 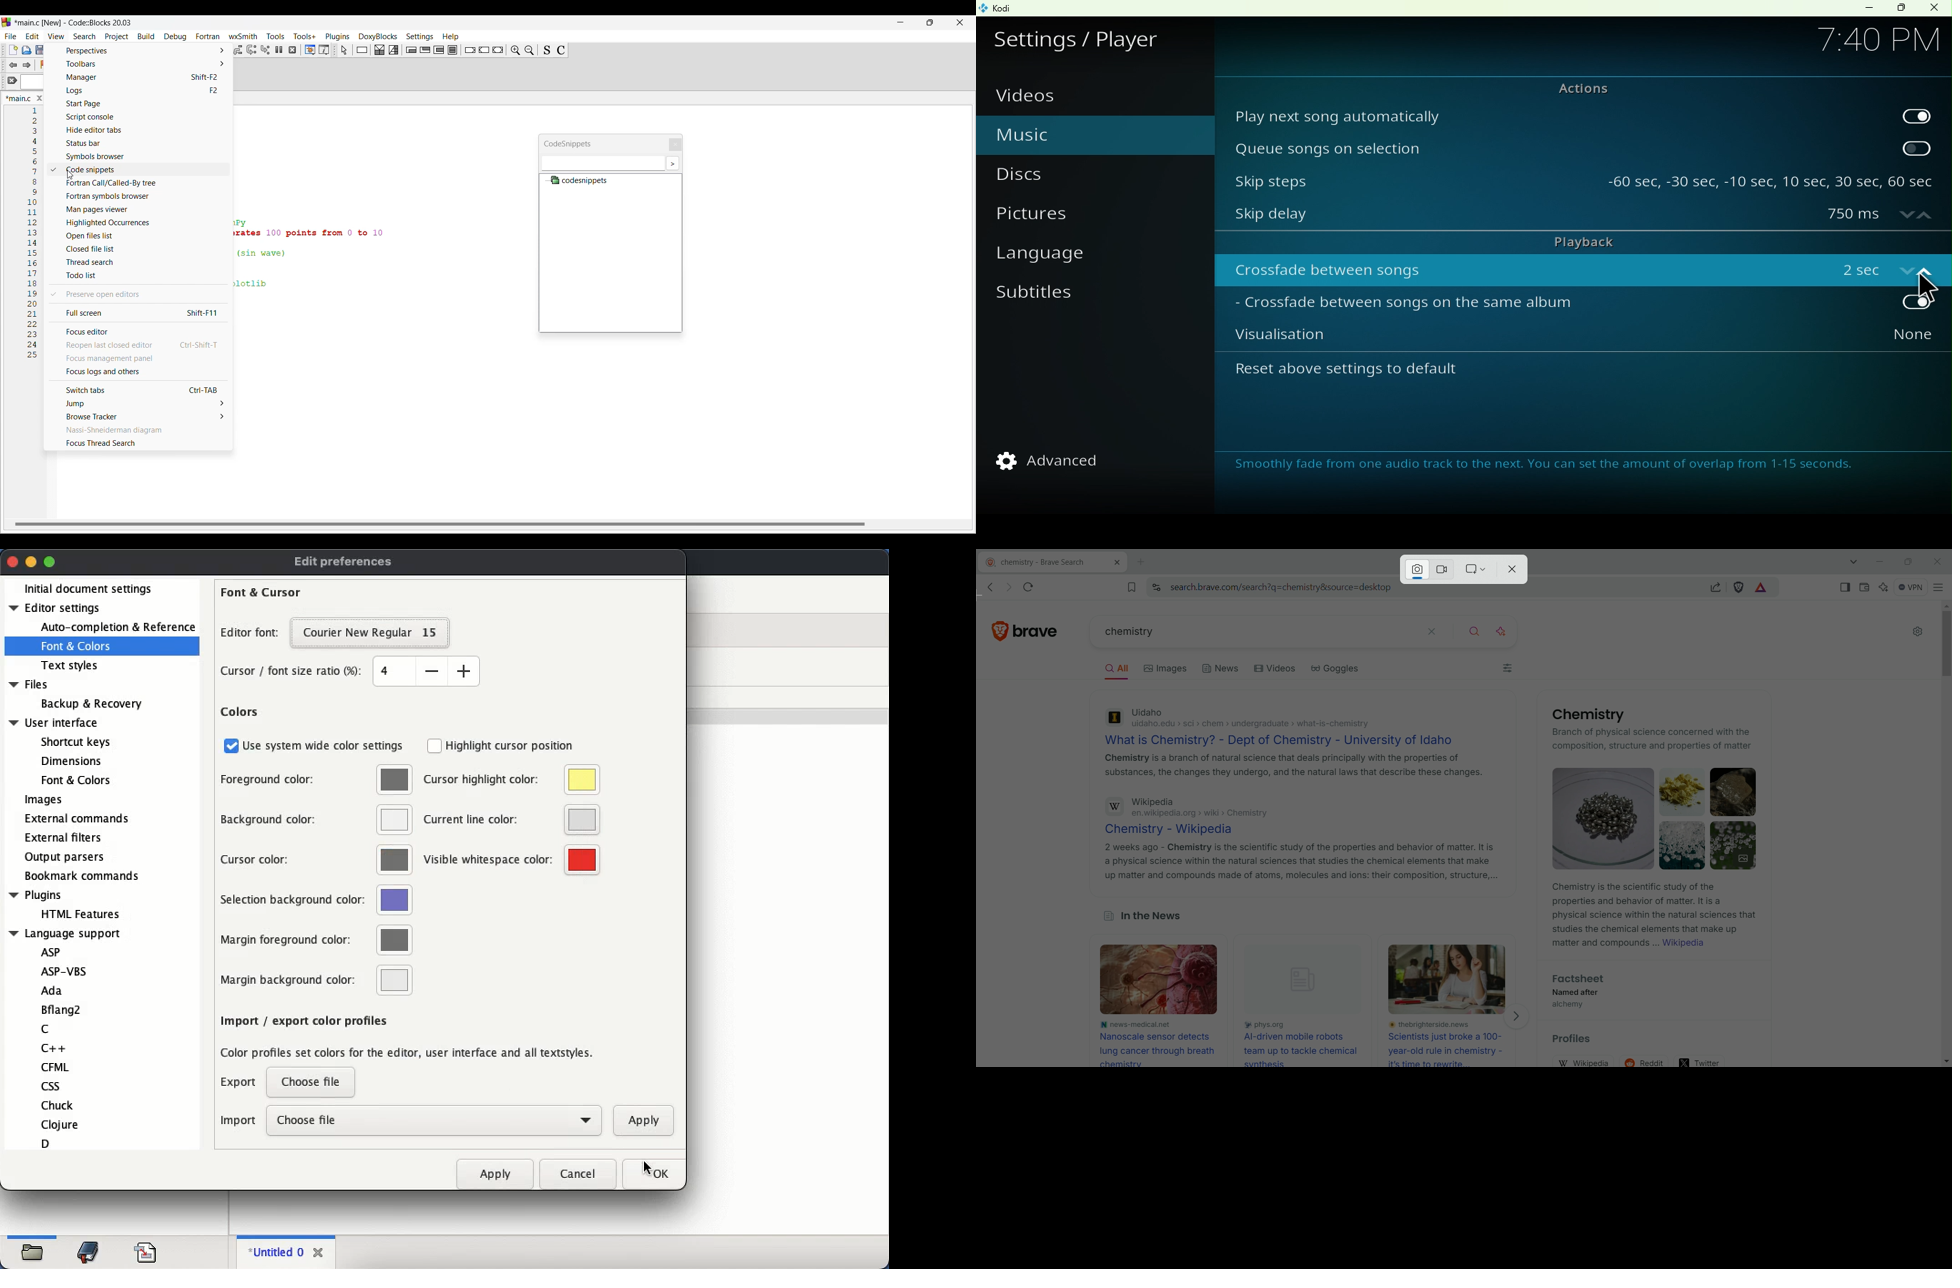 I want to click on external commands, so click(x=79, y=817).